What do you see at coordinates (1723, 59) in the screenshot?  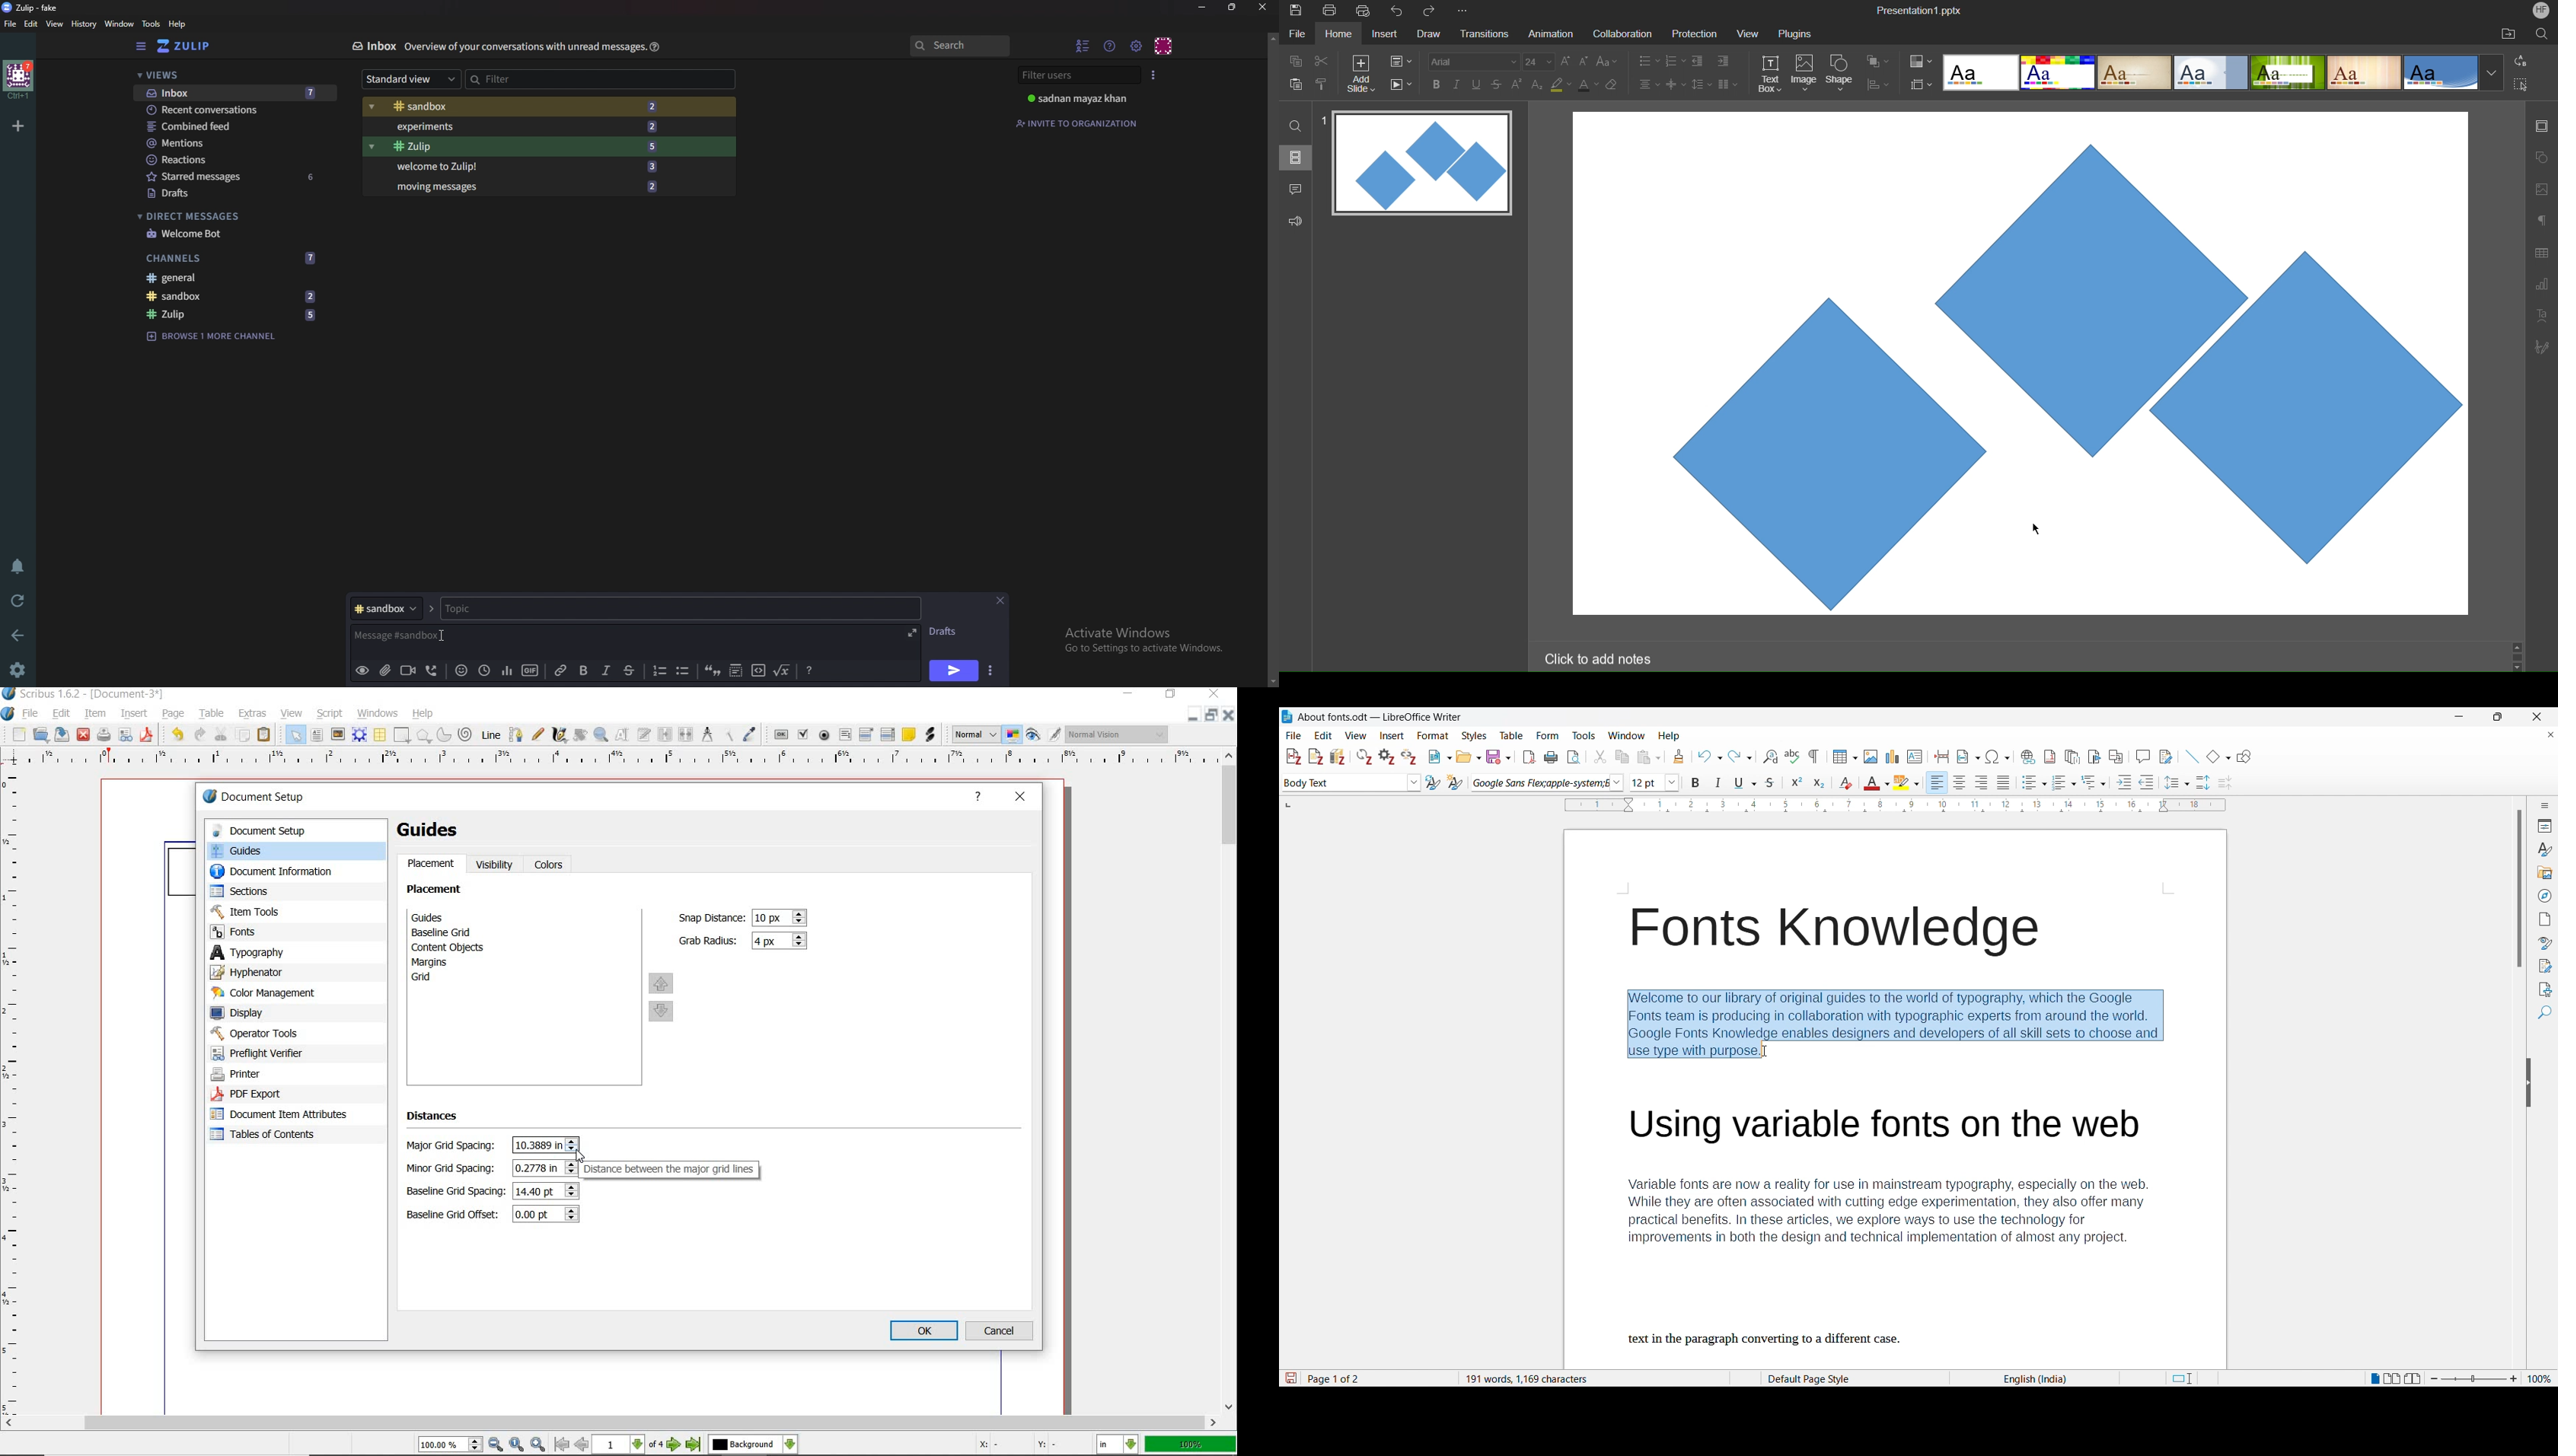 I see `Increase Indent` at bounding box center [1723, 59].